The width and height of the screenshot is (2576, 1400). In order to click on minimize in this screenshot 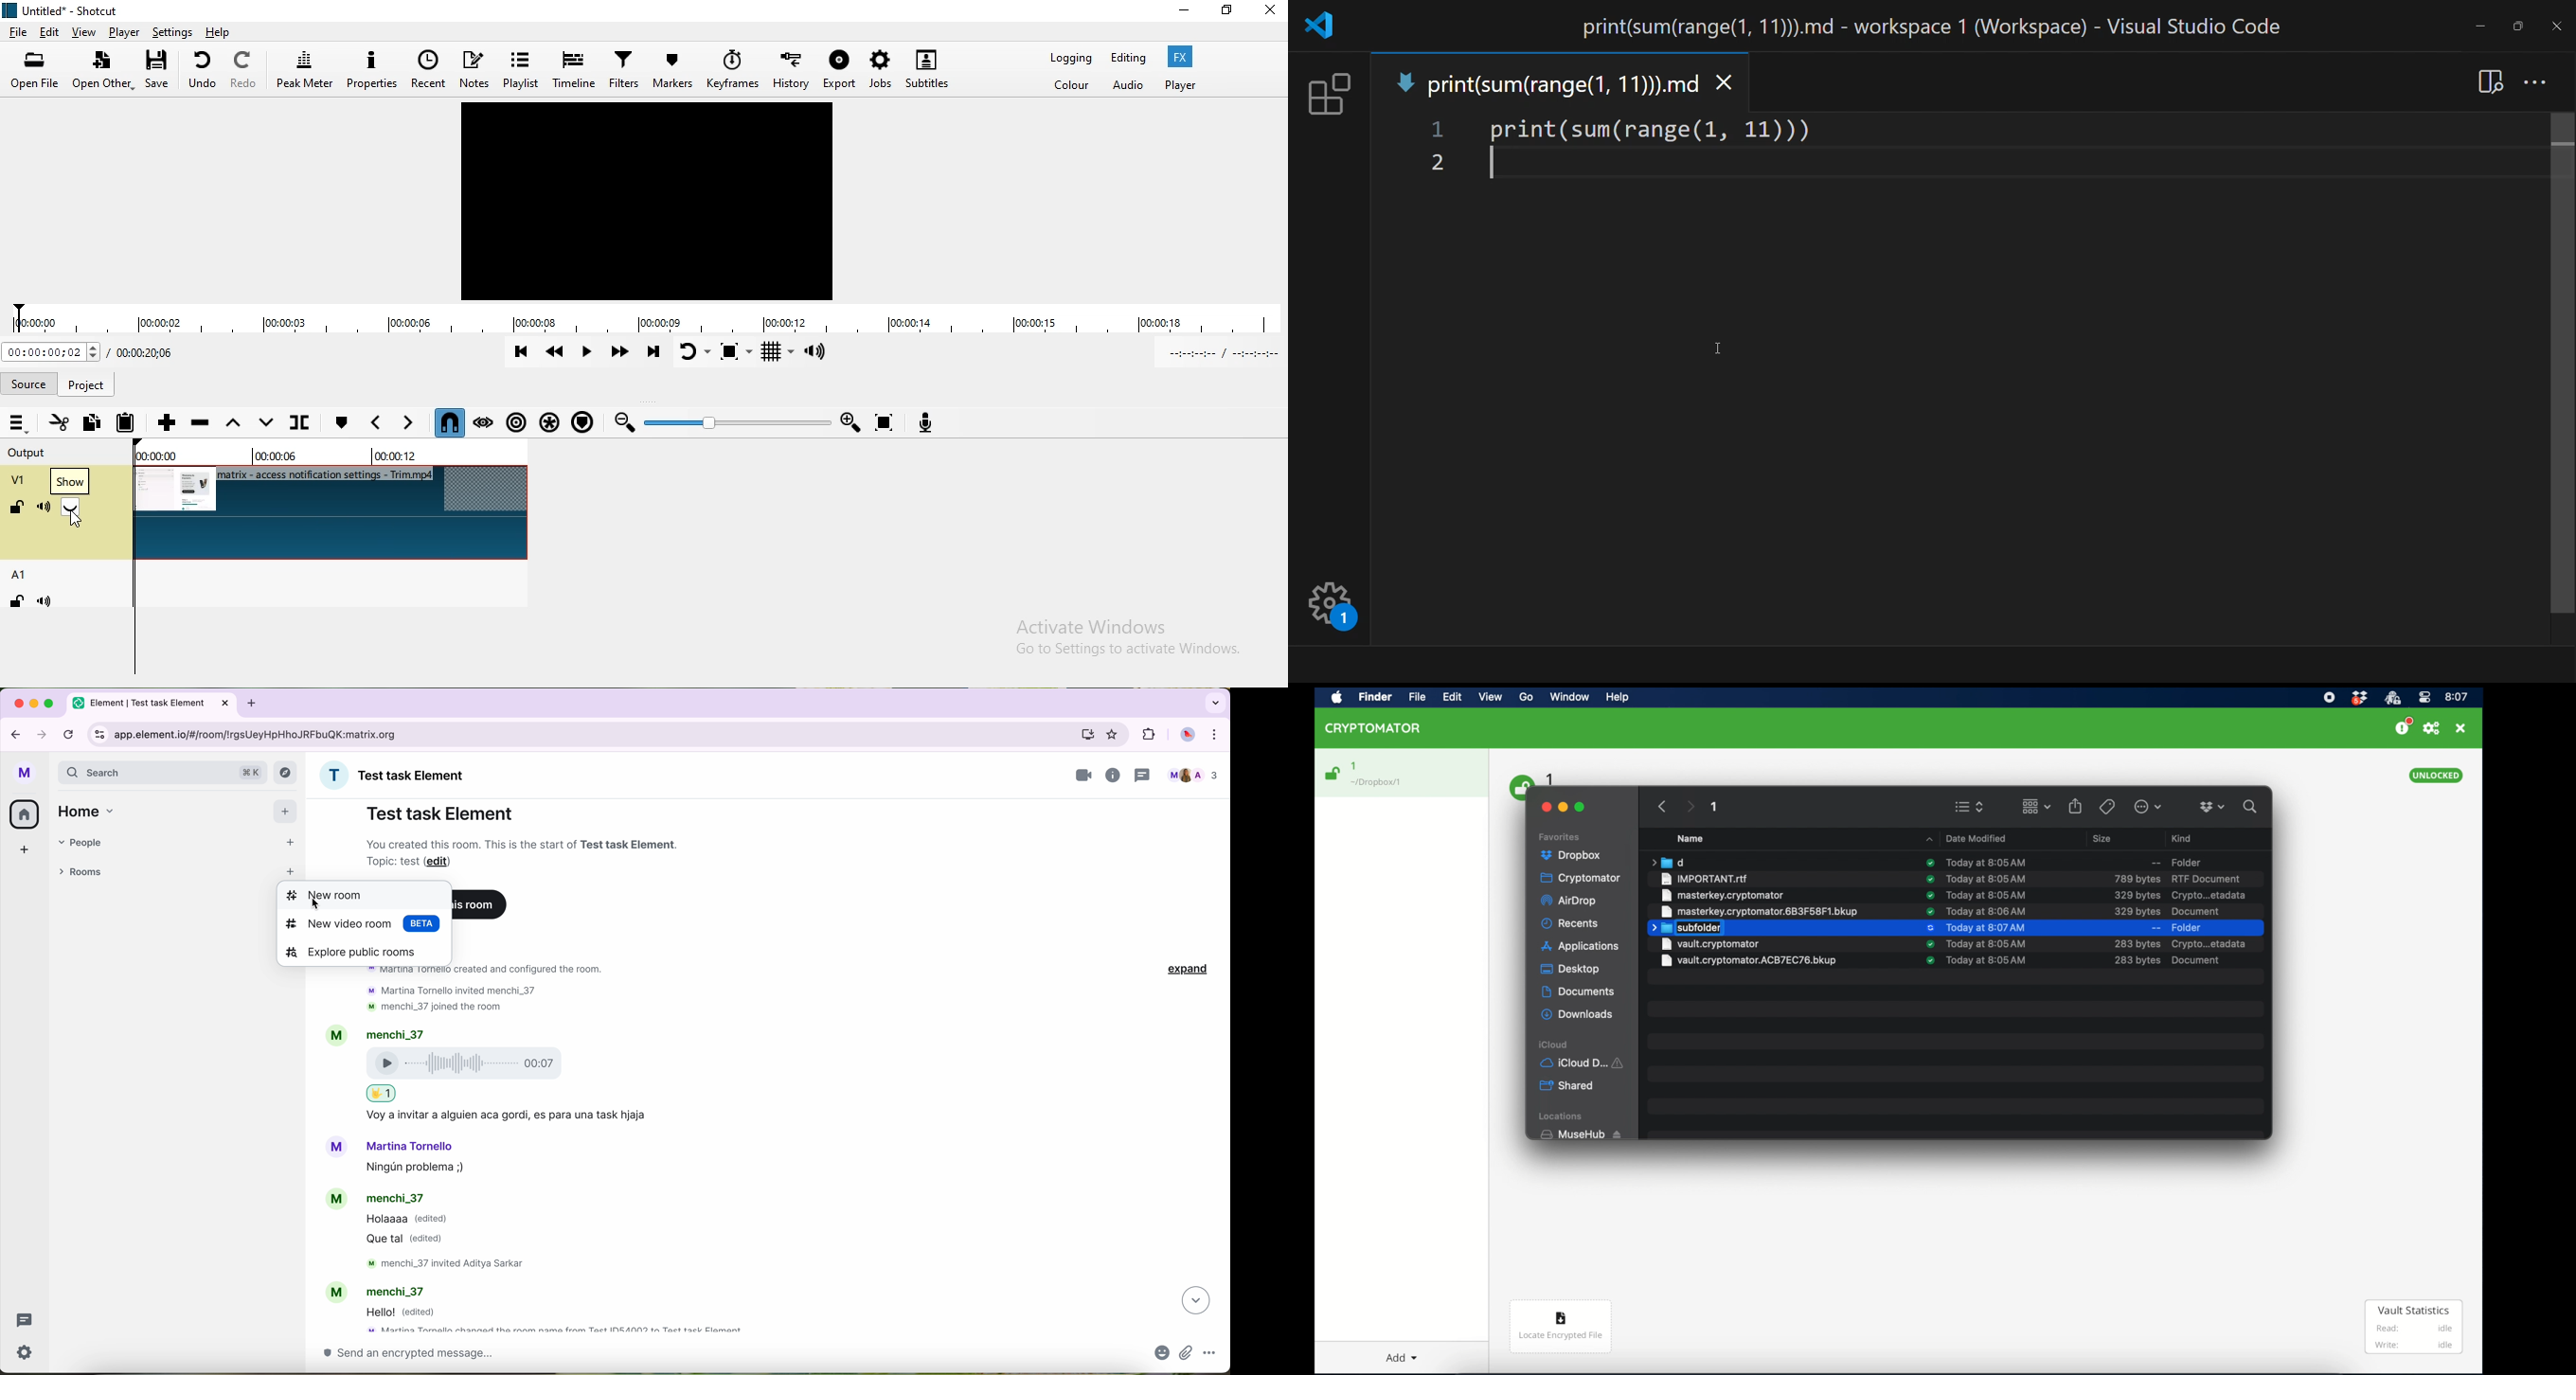, I will do `click(35, 704)`.